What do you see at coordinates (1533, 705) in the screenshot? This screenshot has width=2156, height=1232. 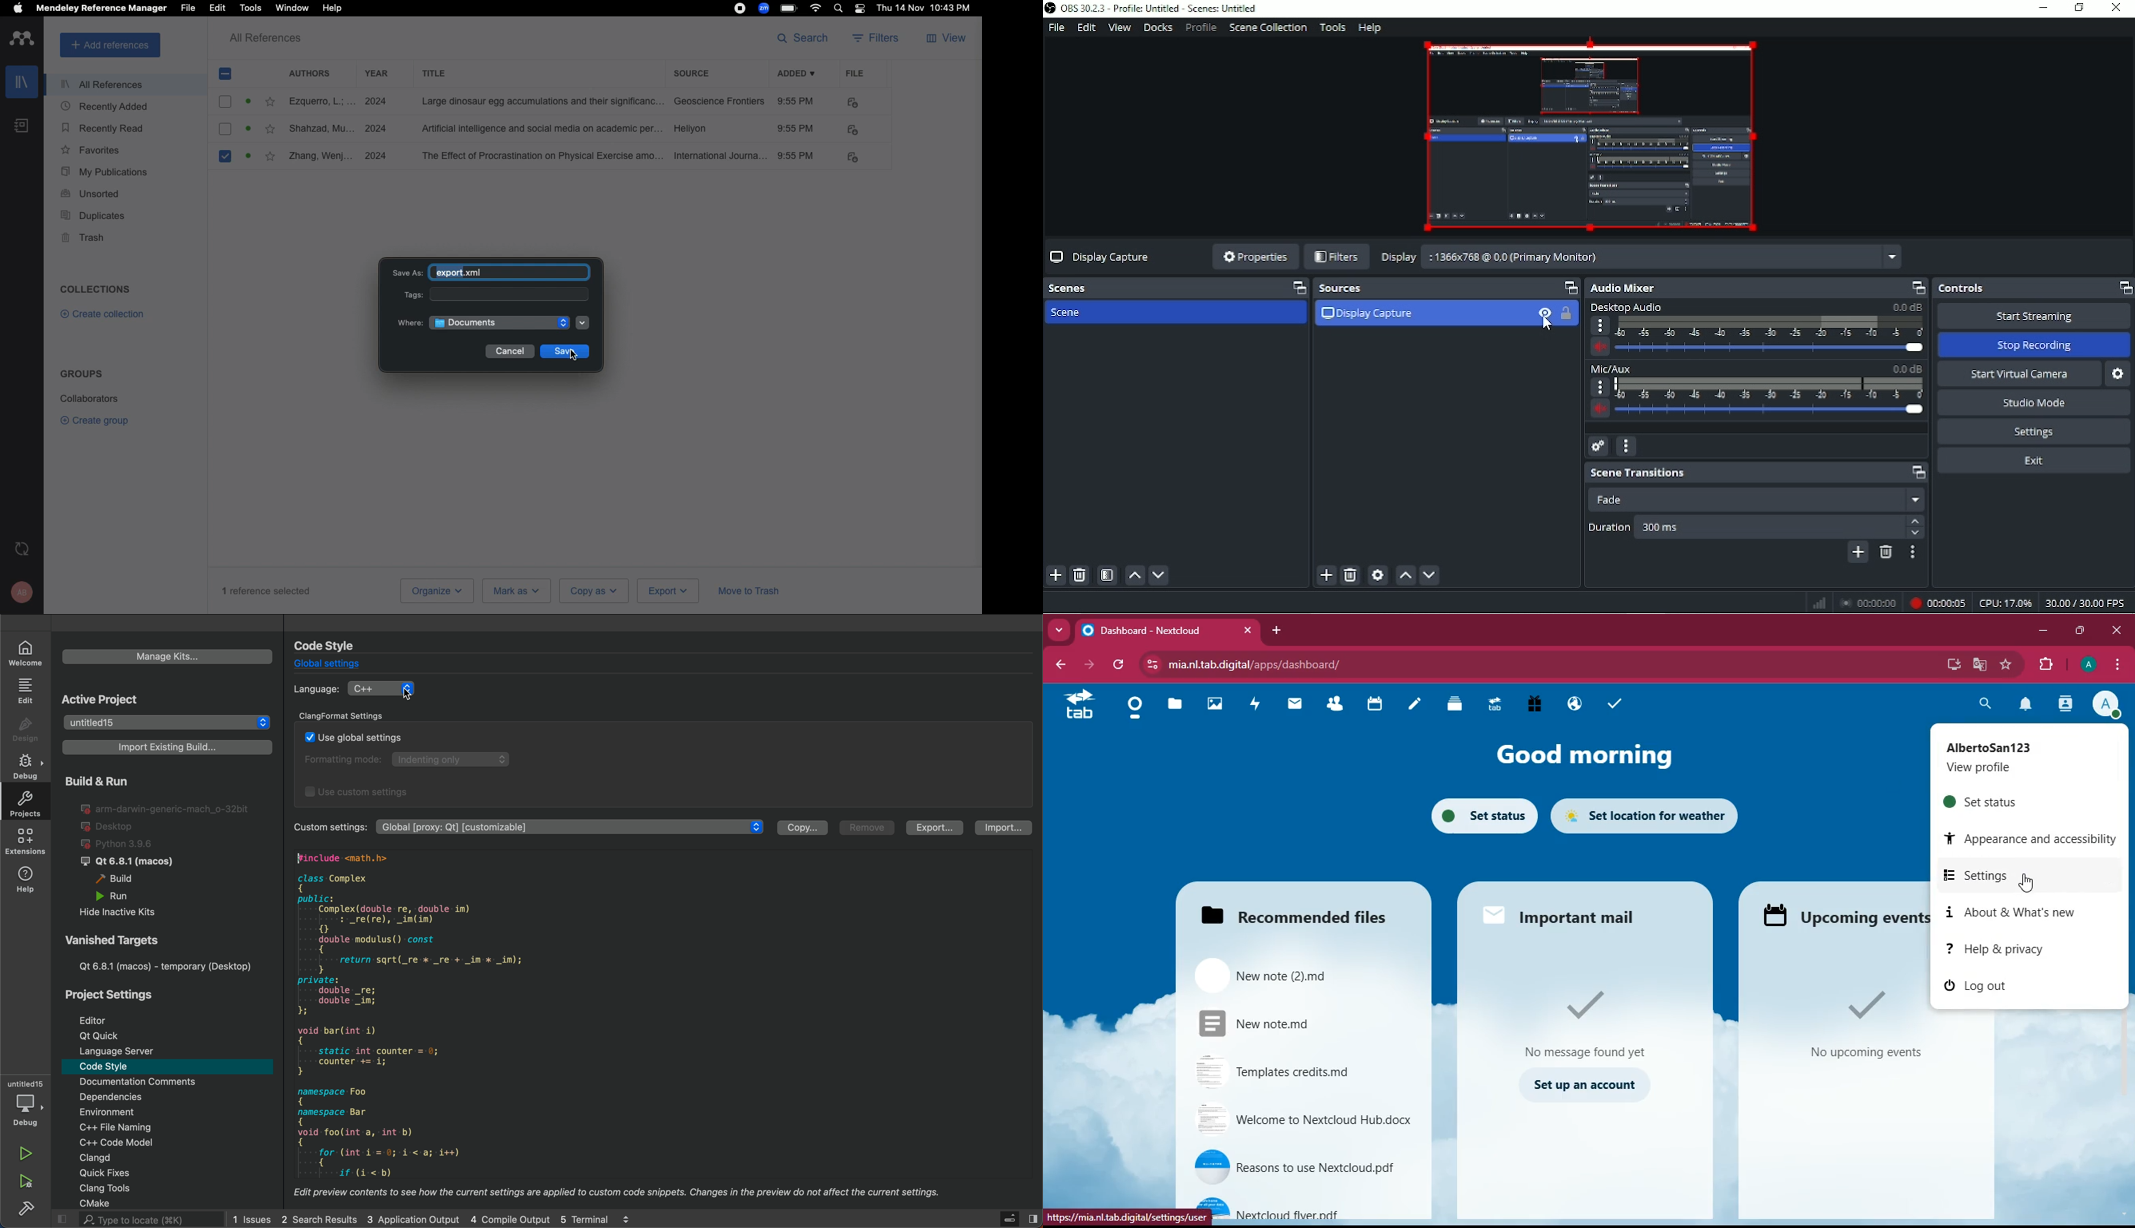 I see `Free Trial` at bounding box center [1533, 705].